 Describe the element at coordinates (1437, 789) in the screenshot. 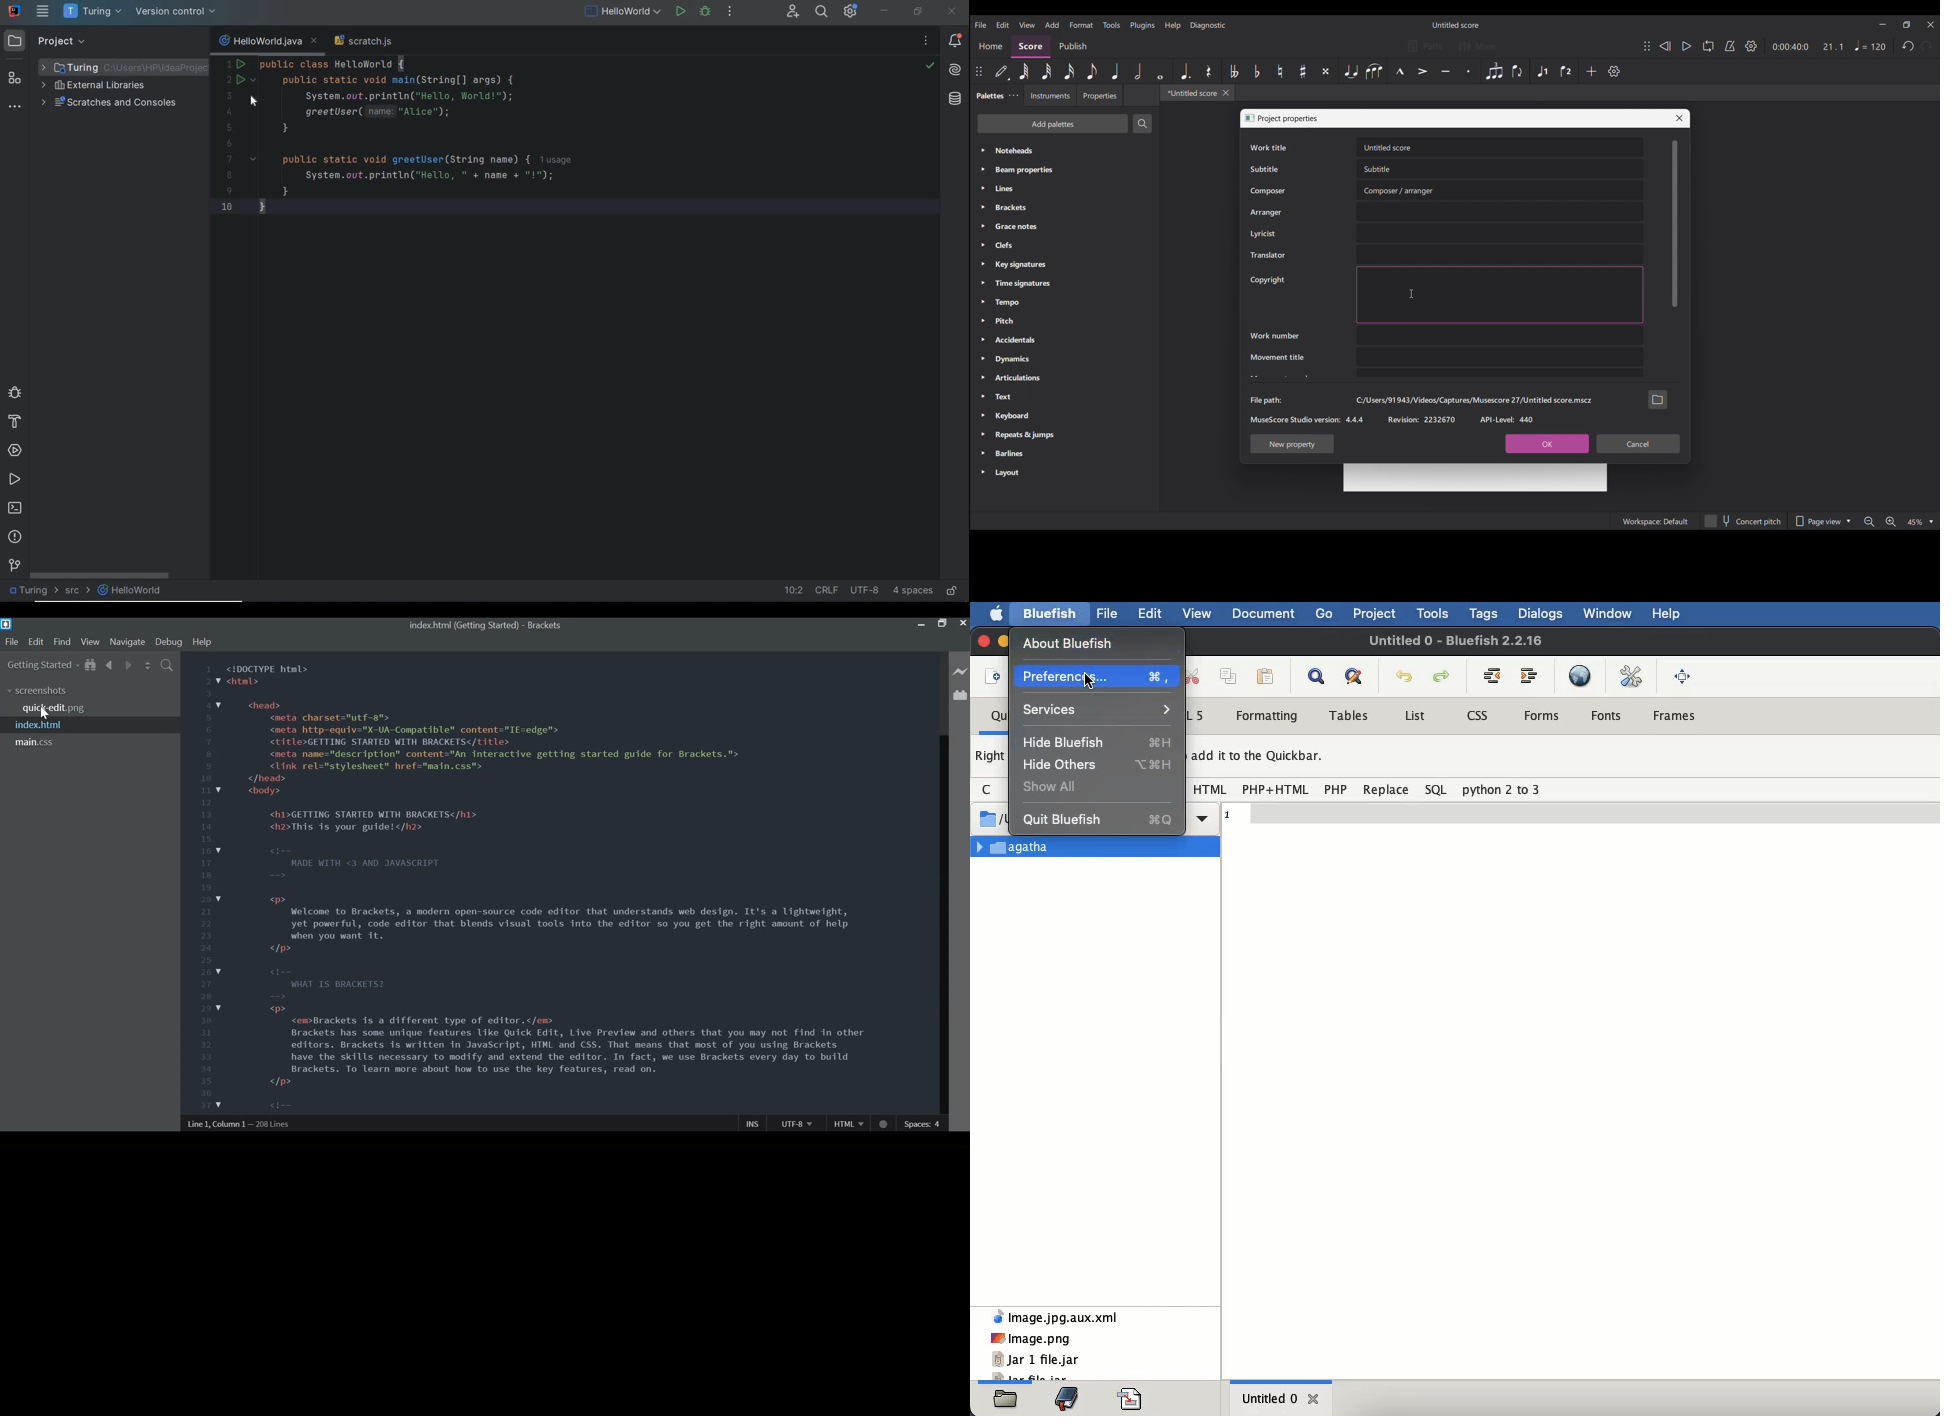

I see `SQL` at that location.